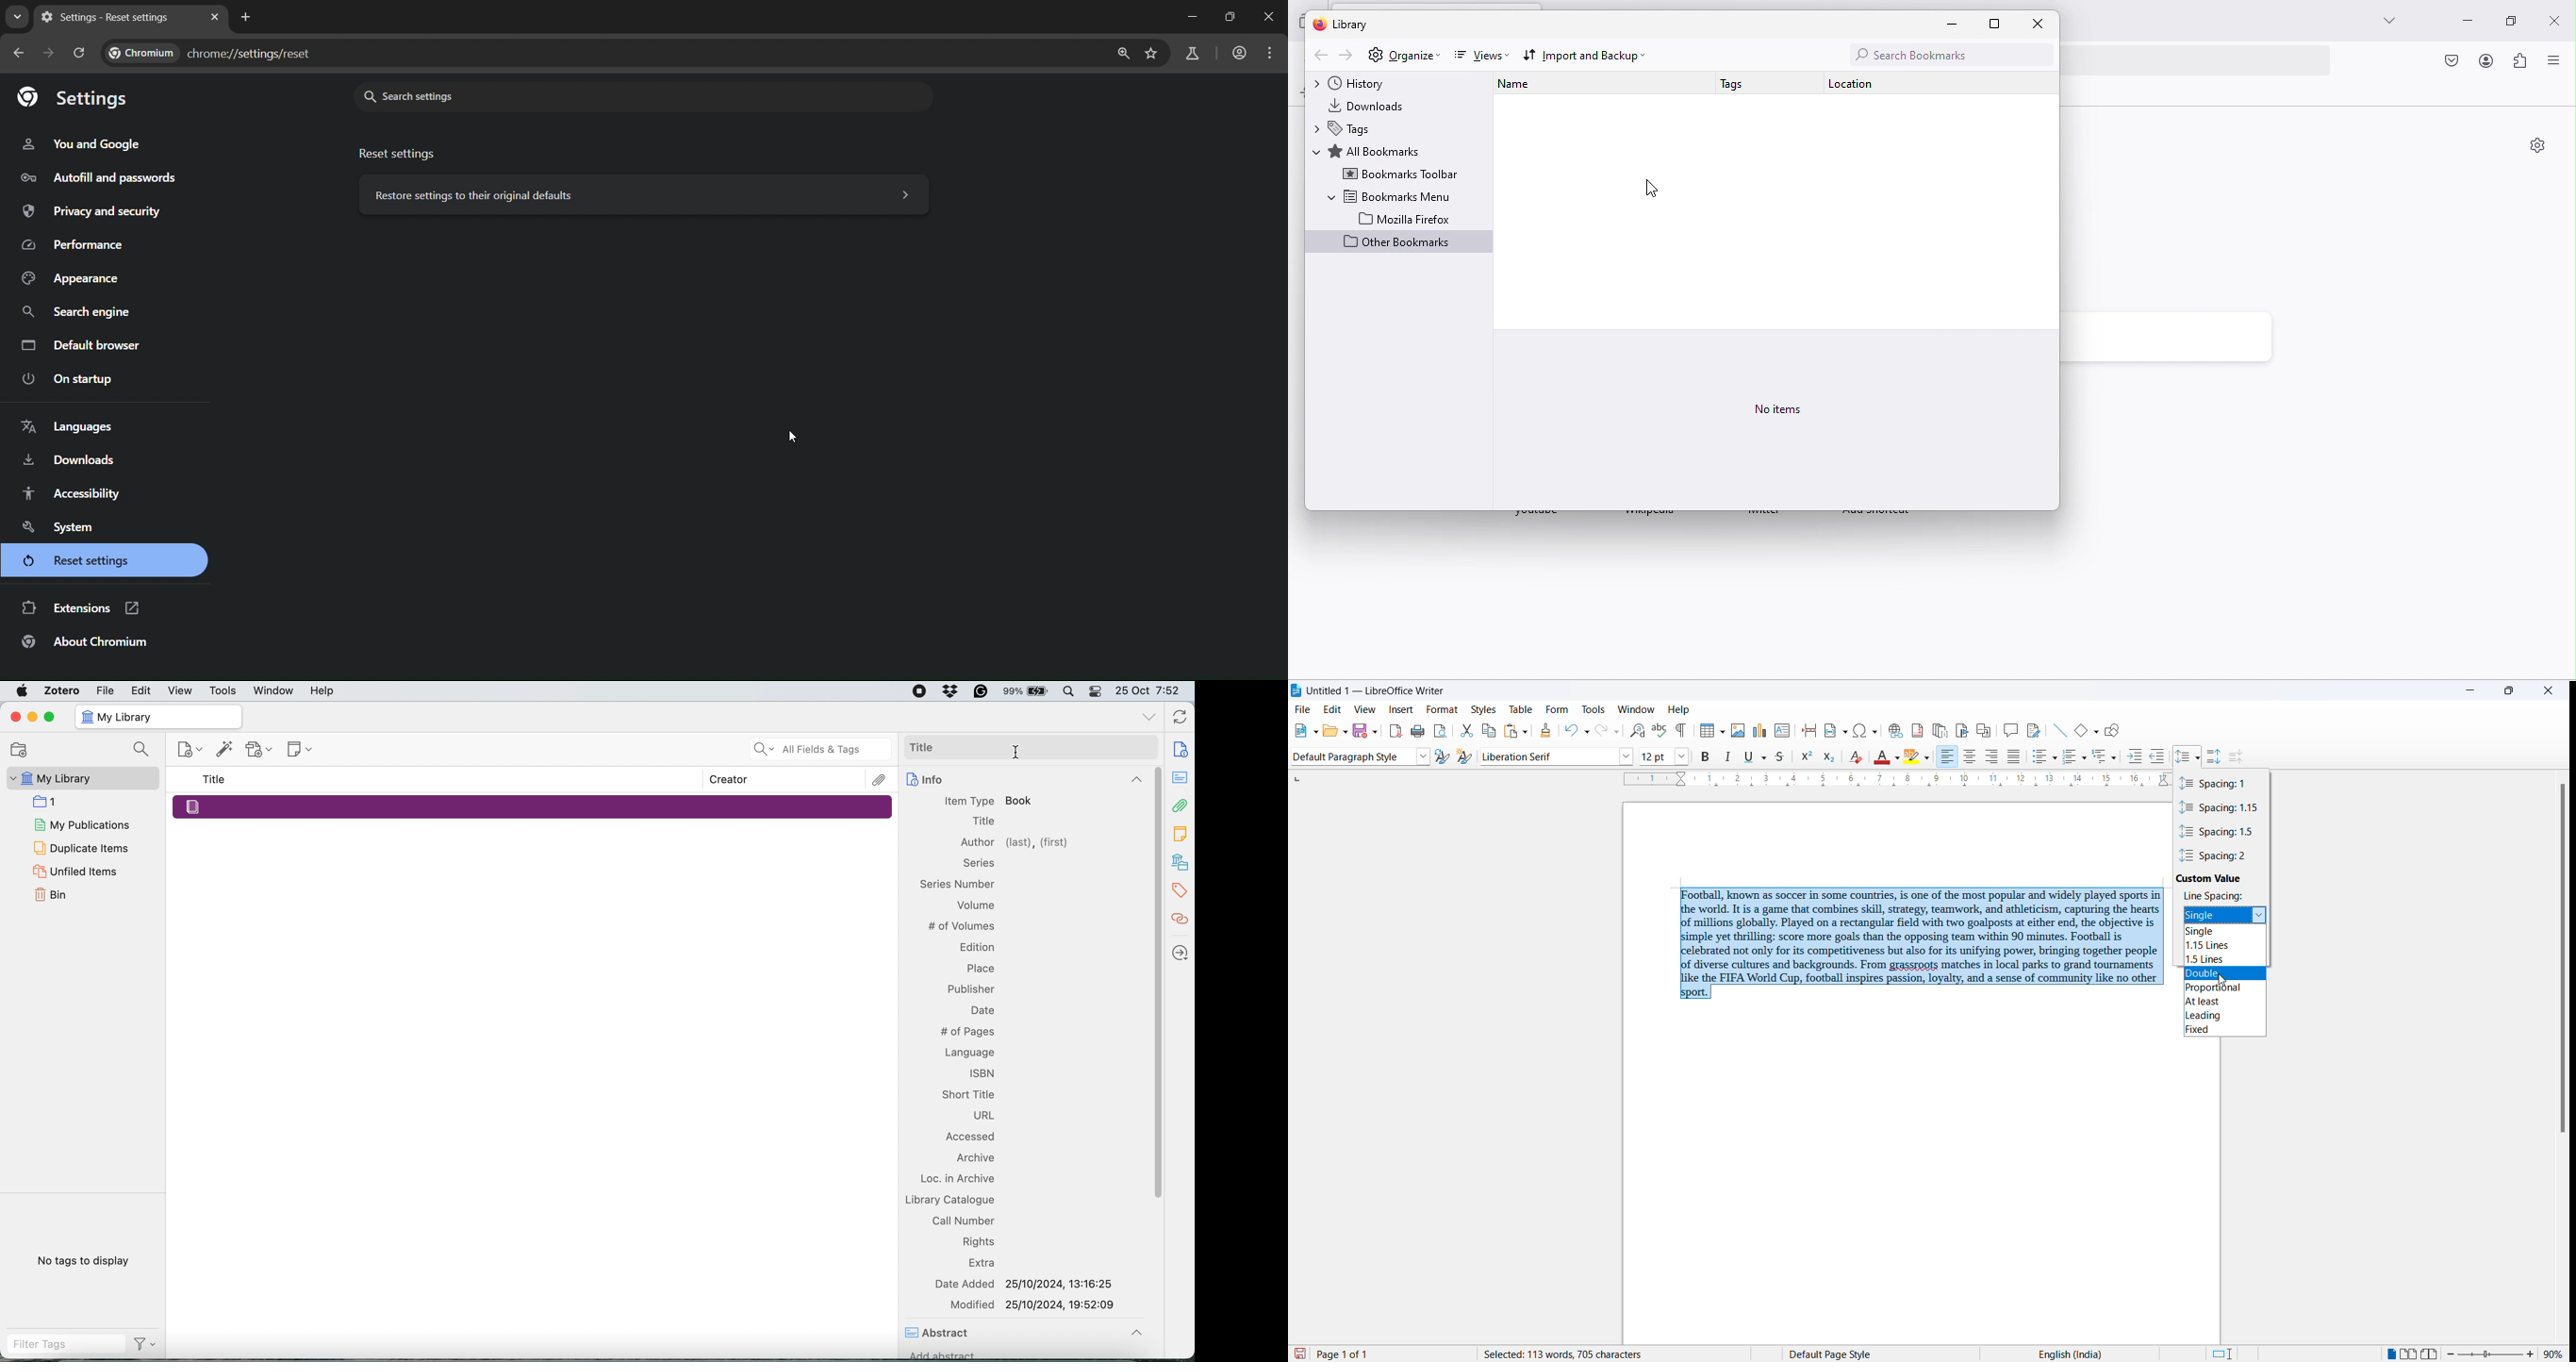 The width and height of the screenshot is (2576, 1372). Describe the element at coordinates (1763, 757) in the screenshot. I see `underline options` at that location.